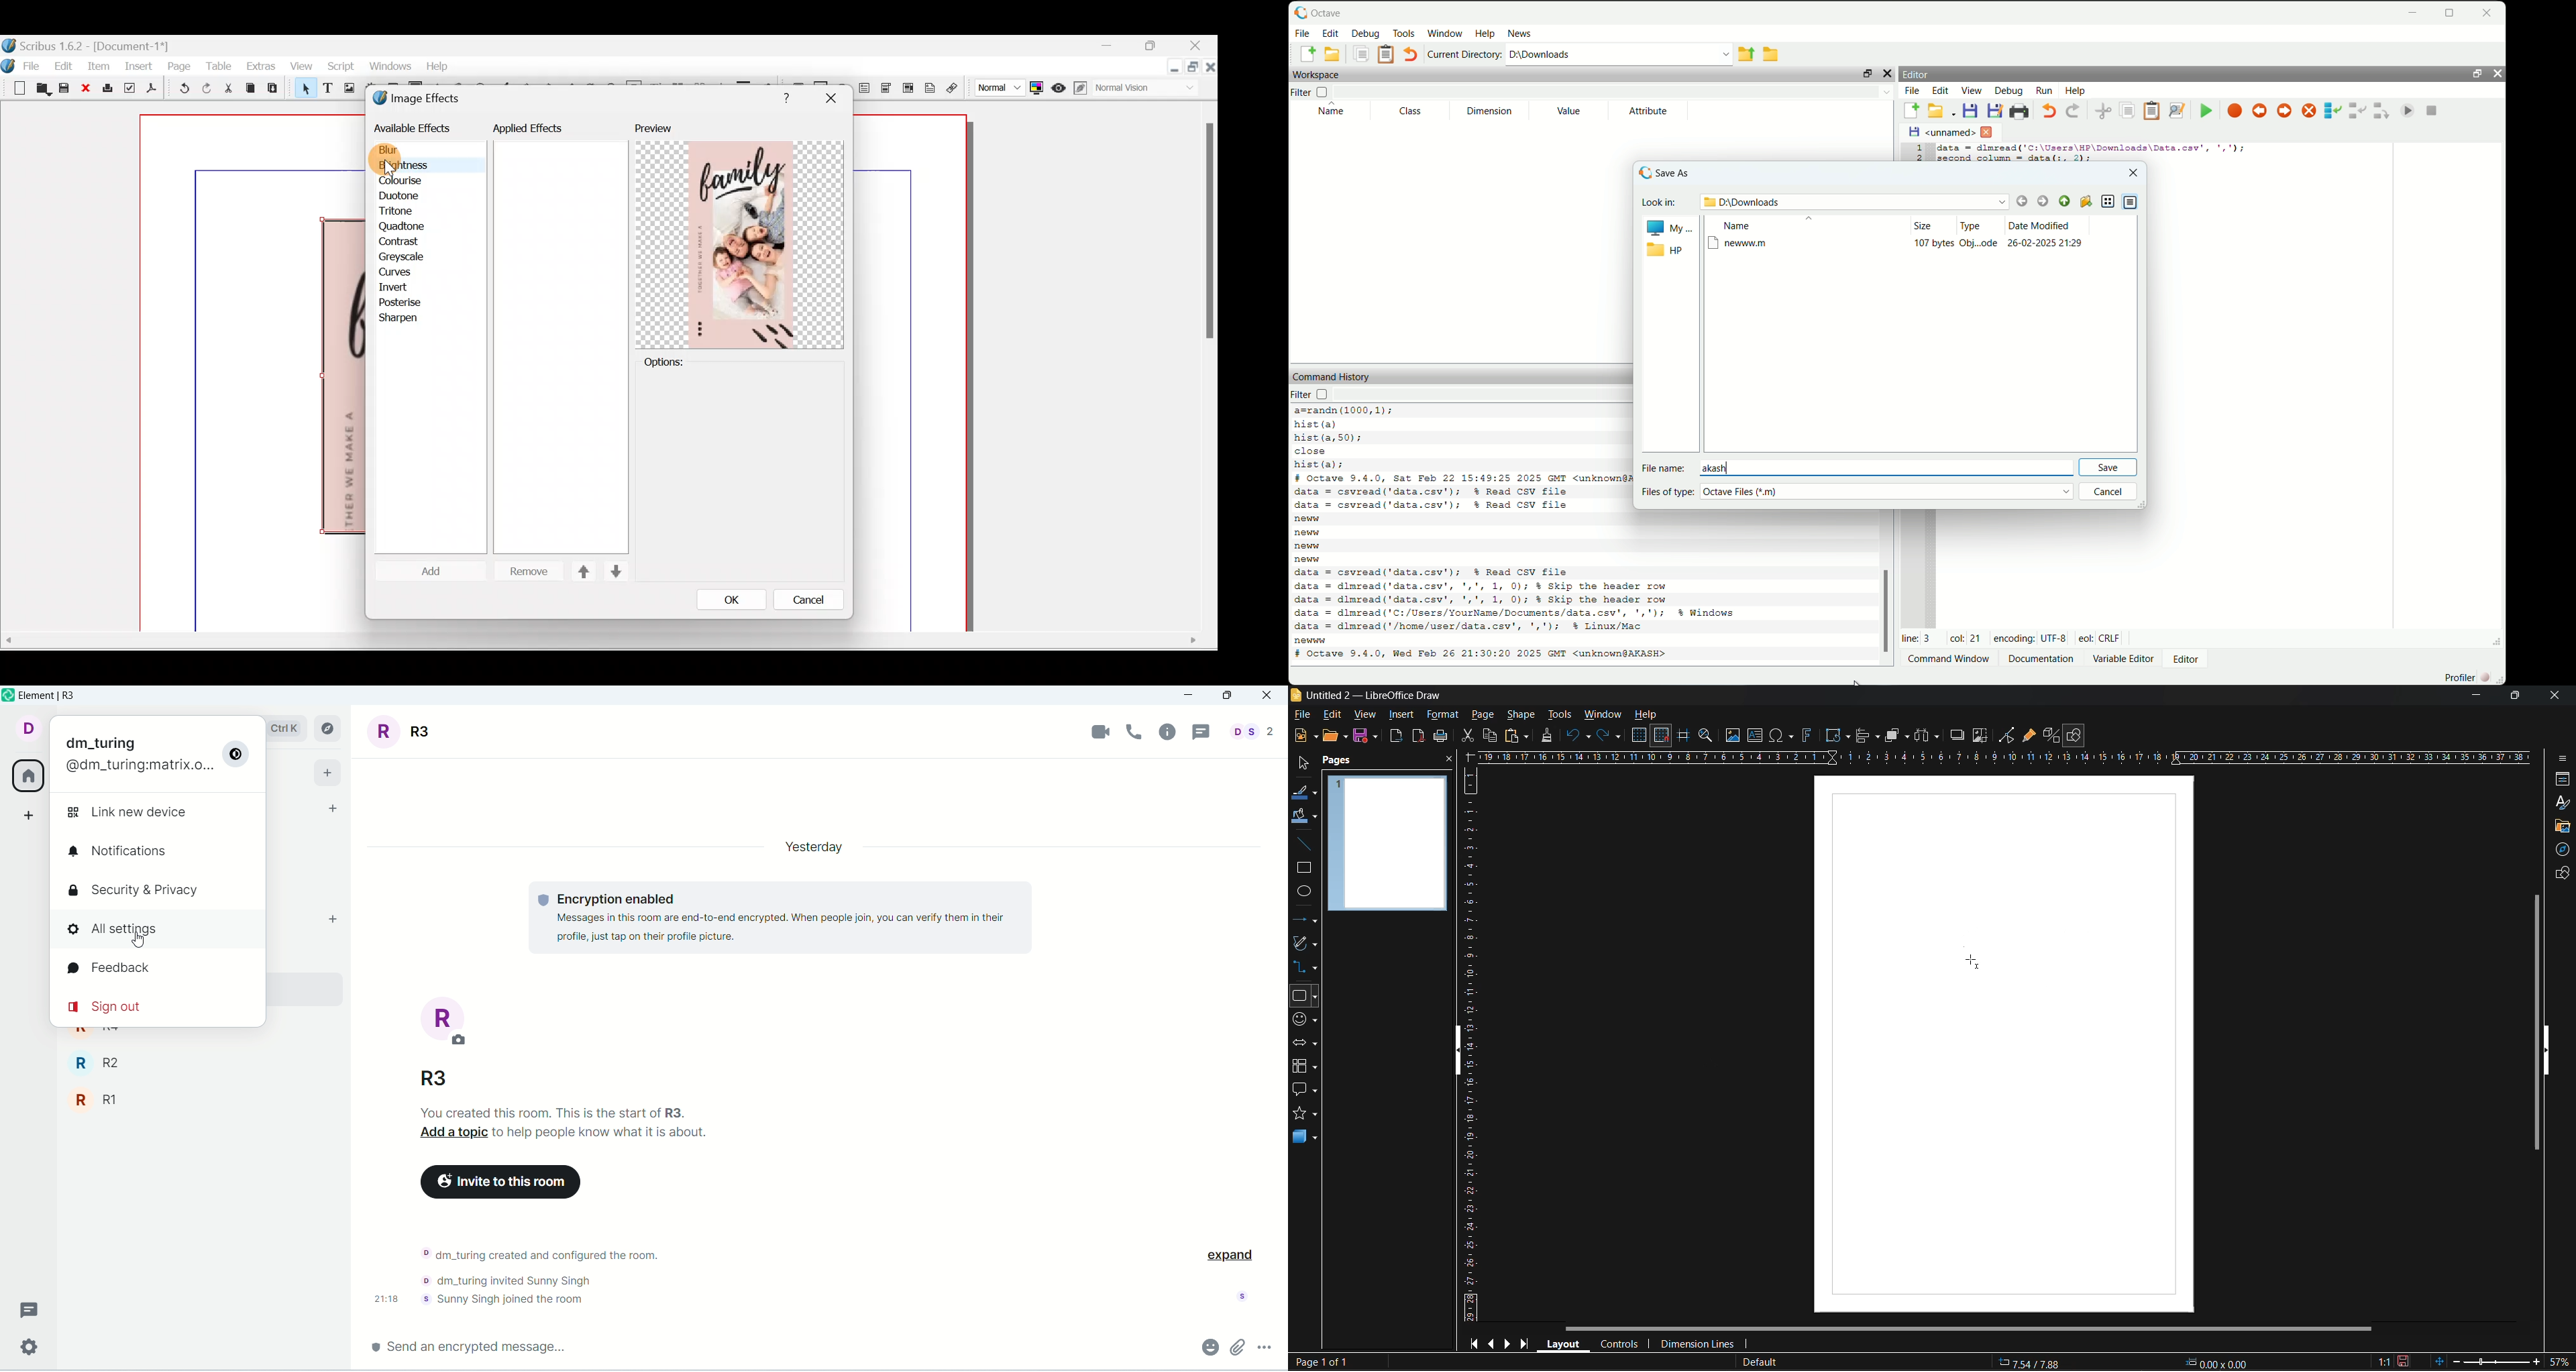 This screenshot has height=1372, width=2576. I want to click on Move up, so click(578, 571).